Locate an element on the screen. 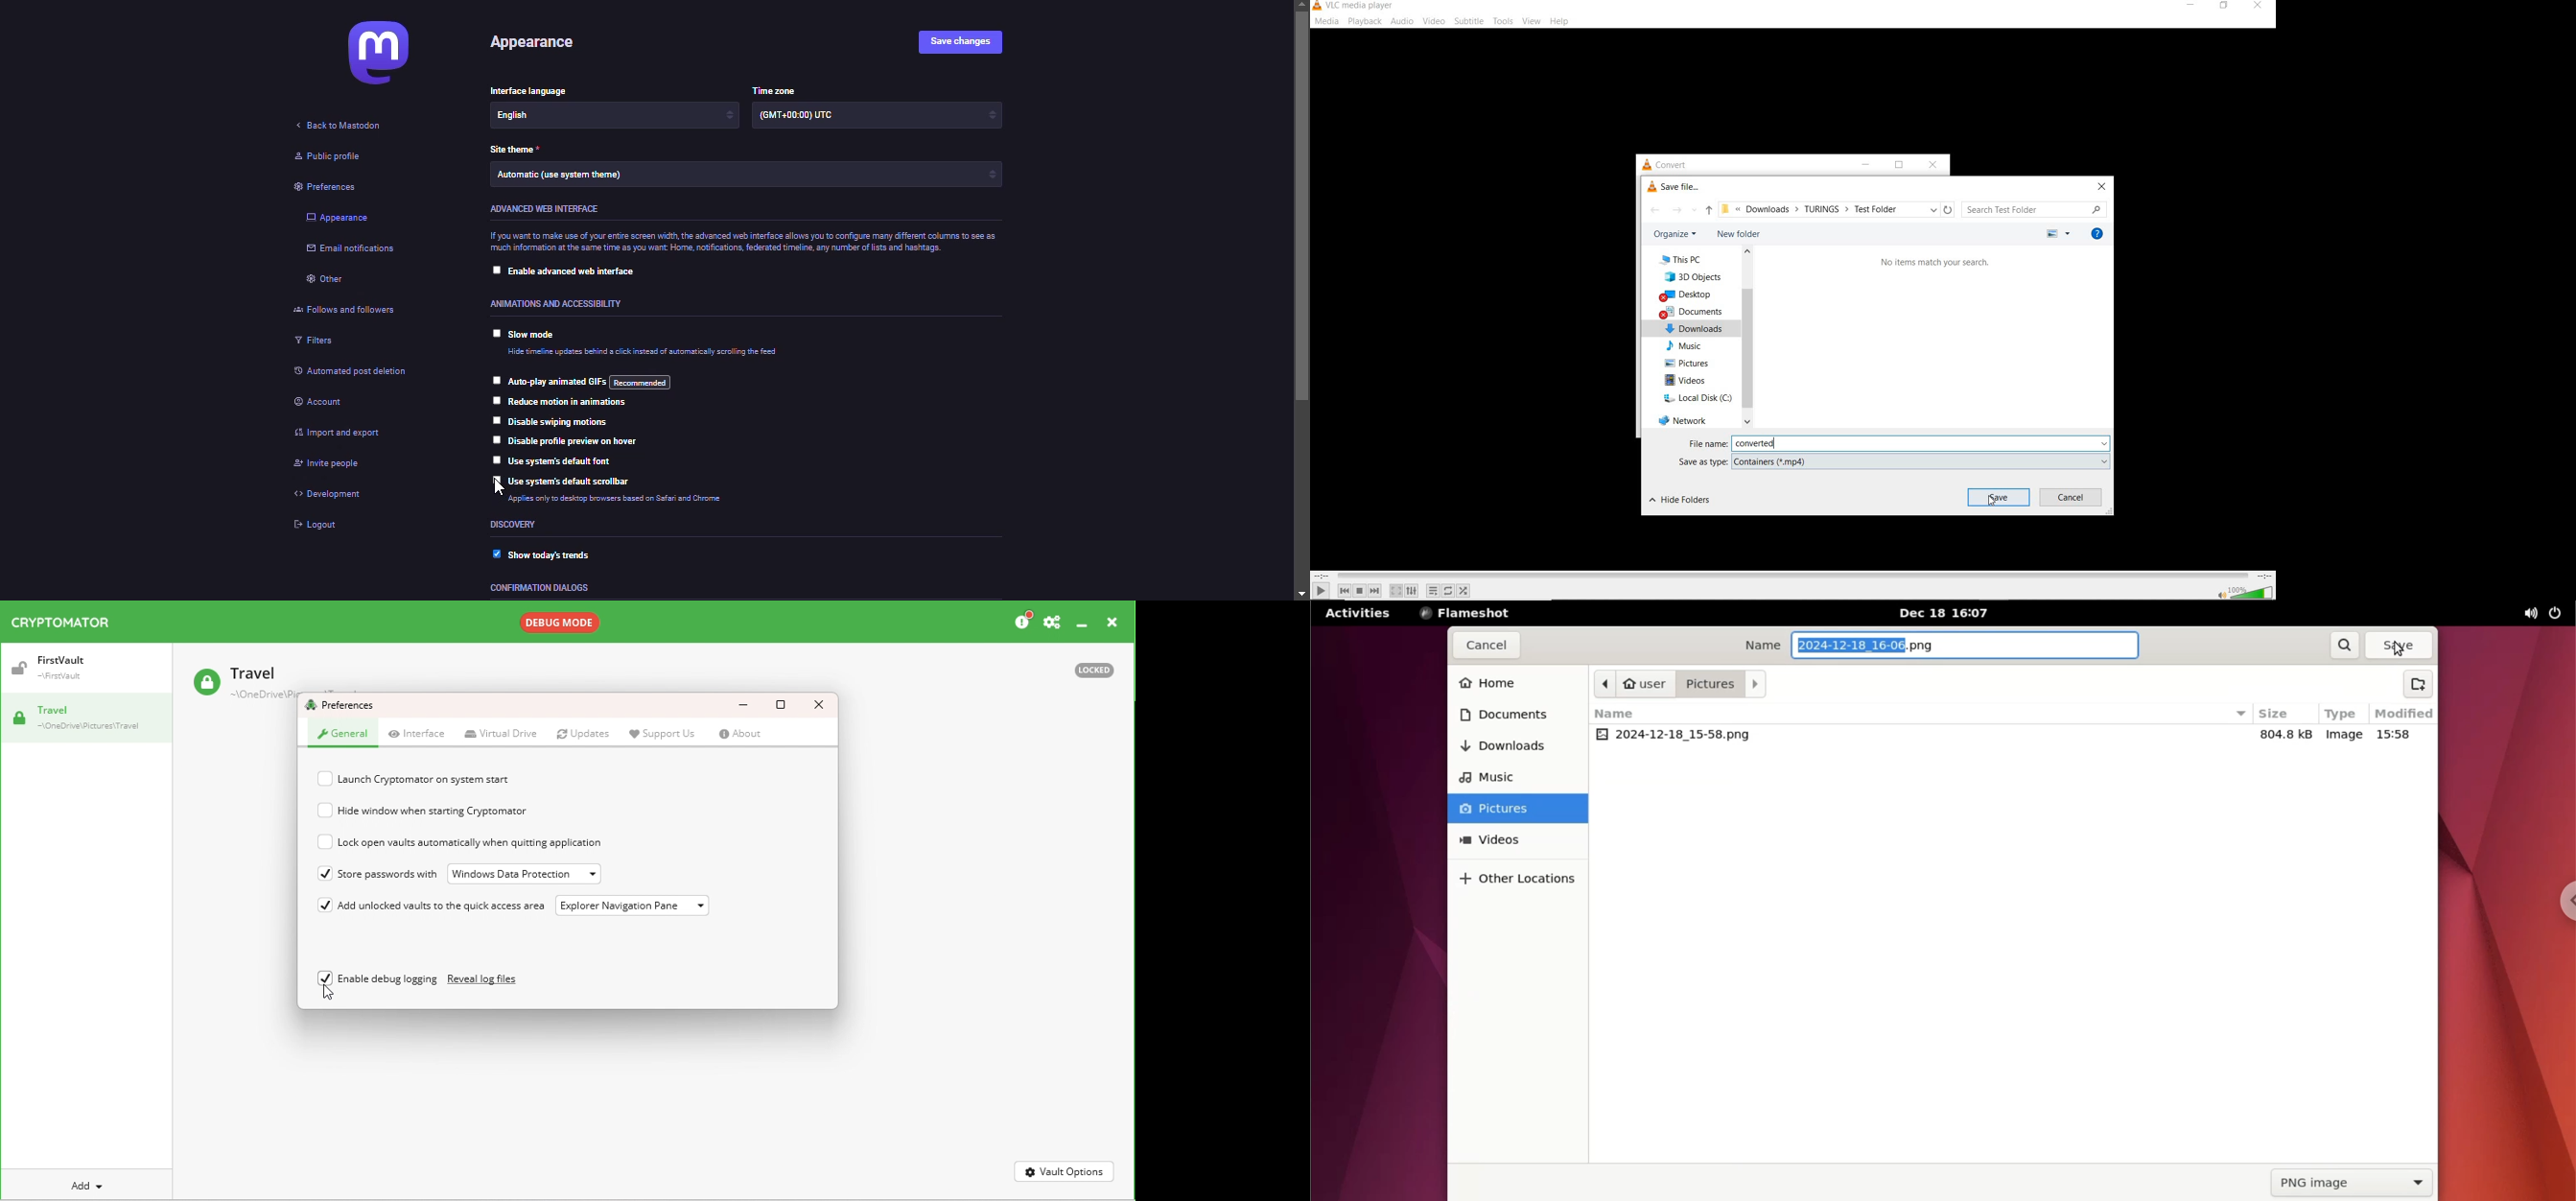 The width and height of the screenshot is (2576, 1204). stop is located at coordinates (1360, 591).